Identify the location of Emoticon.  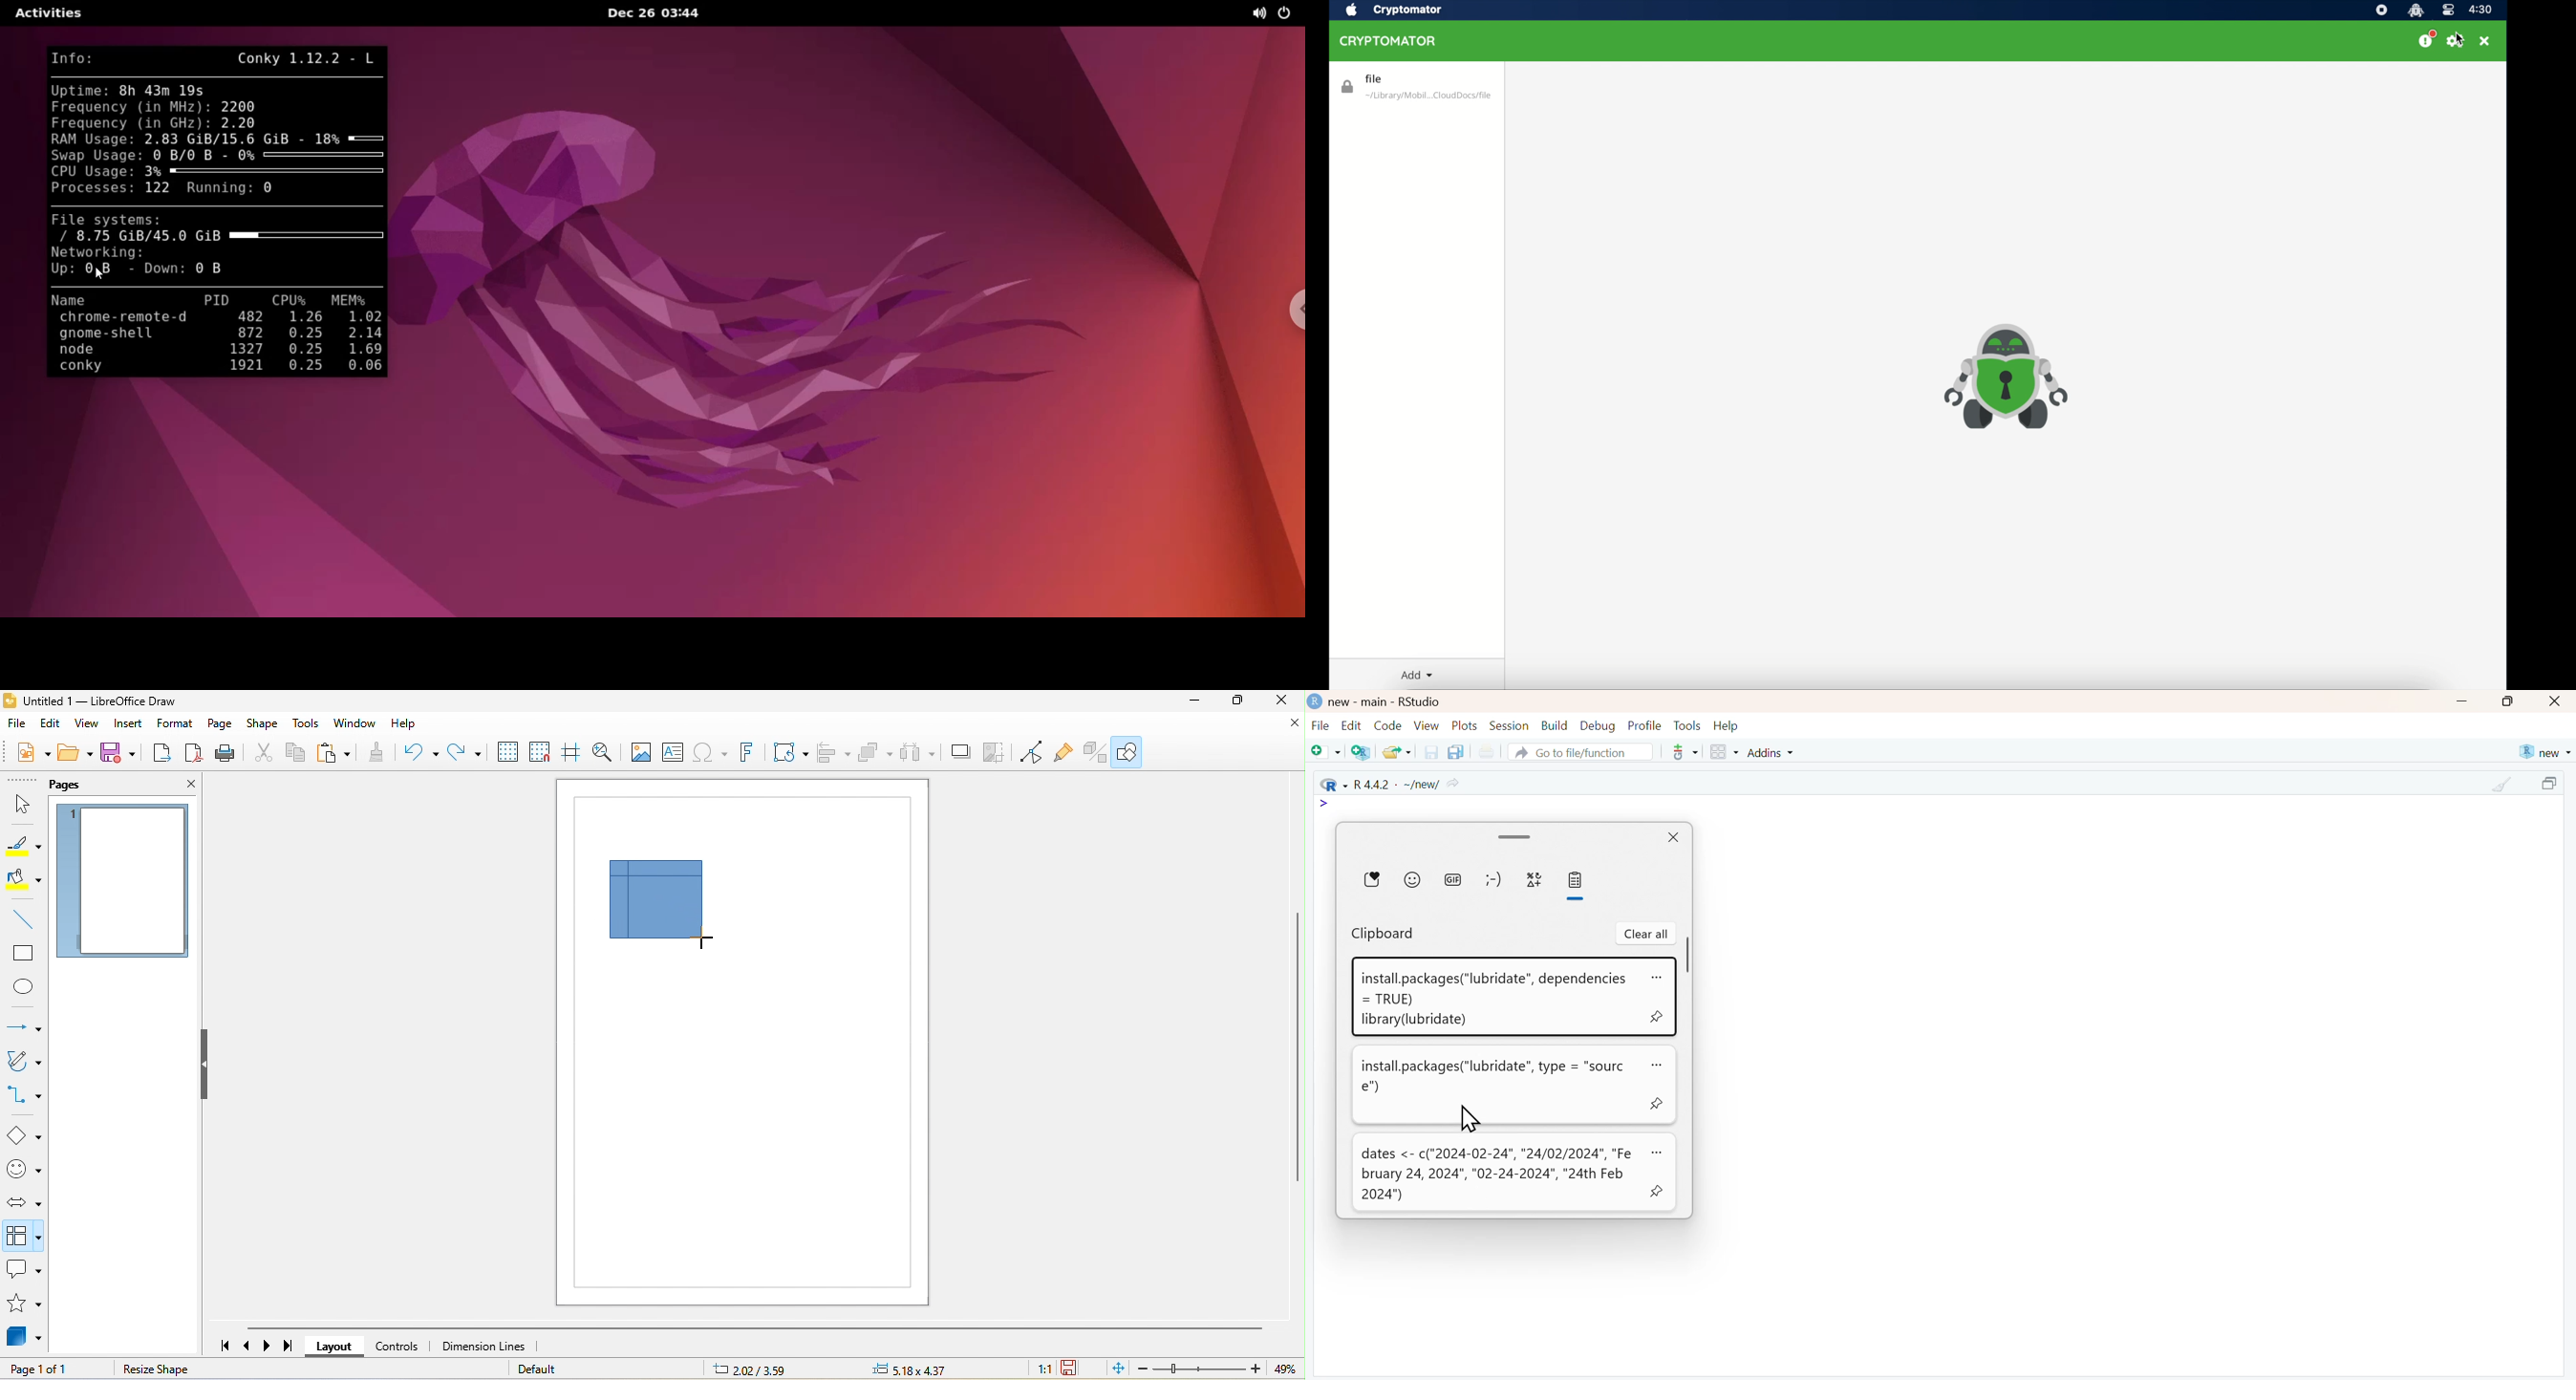
(1493, 879).